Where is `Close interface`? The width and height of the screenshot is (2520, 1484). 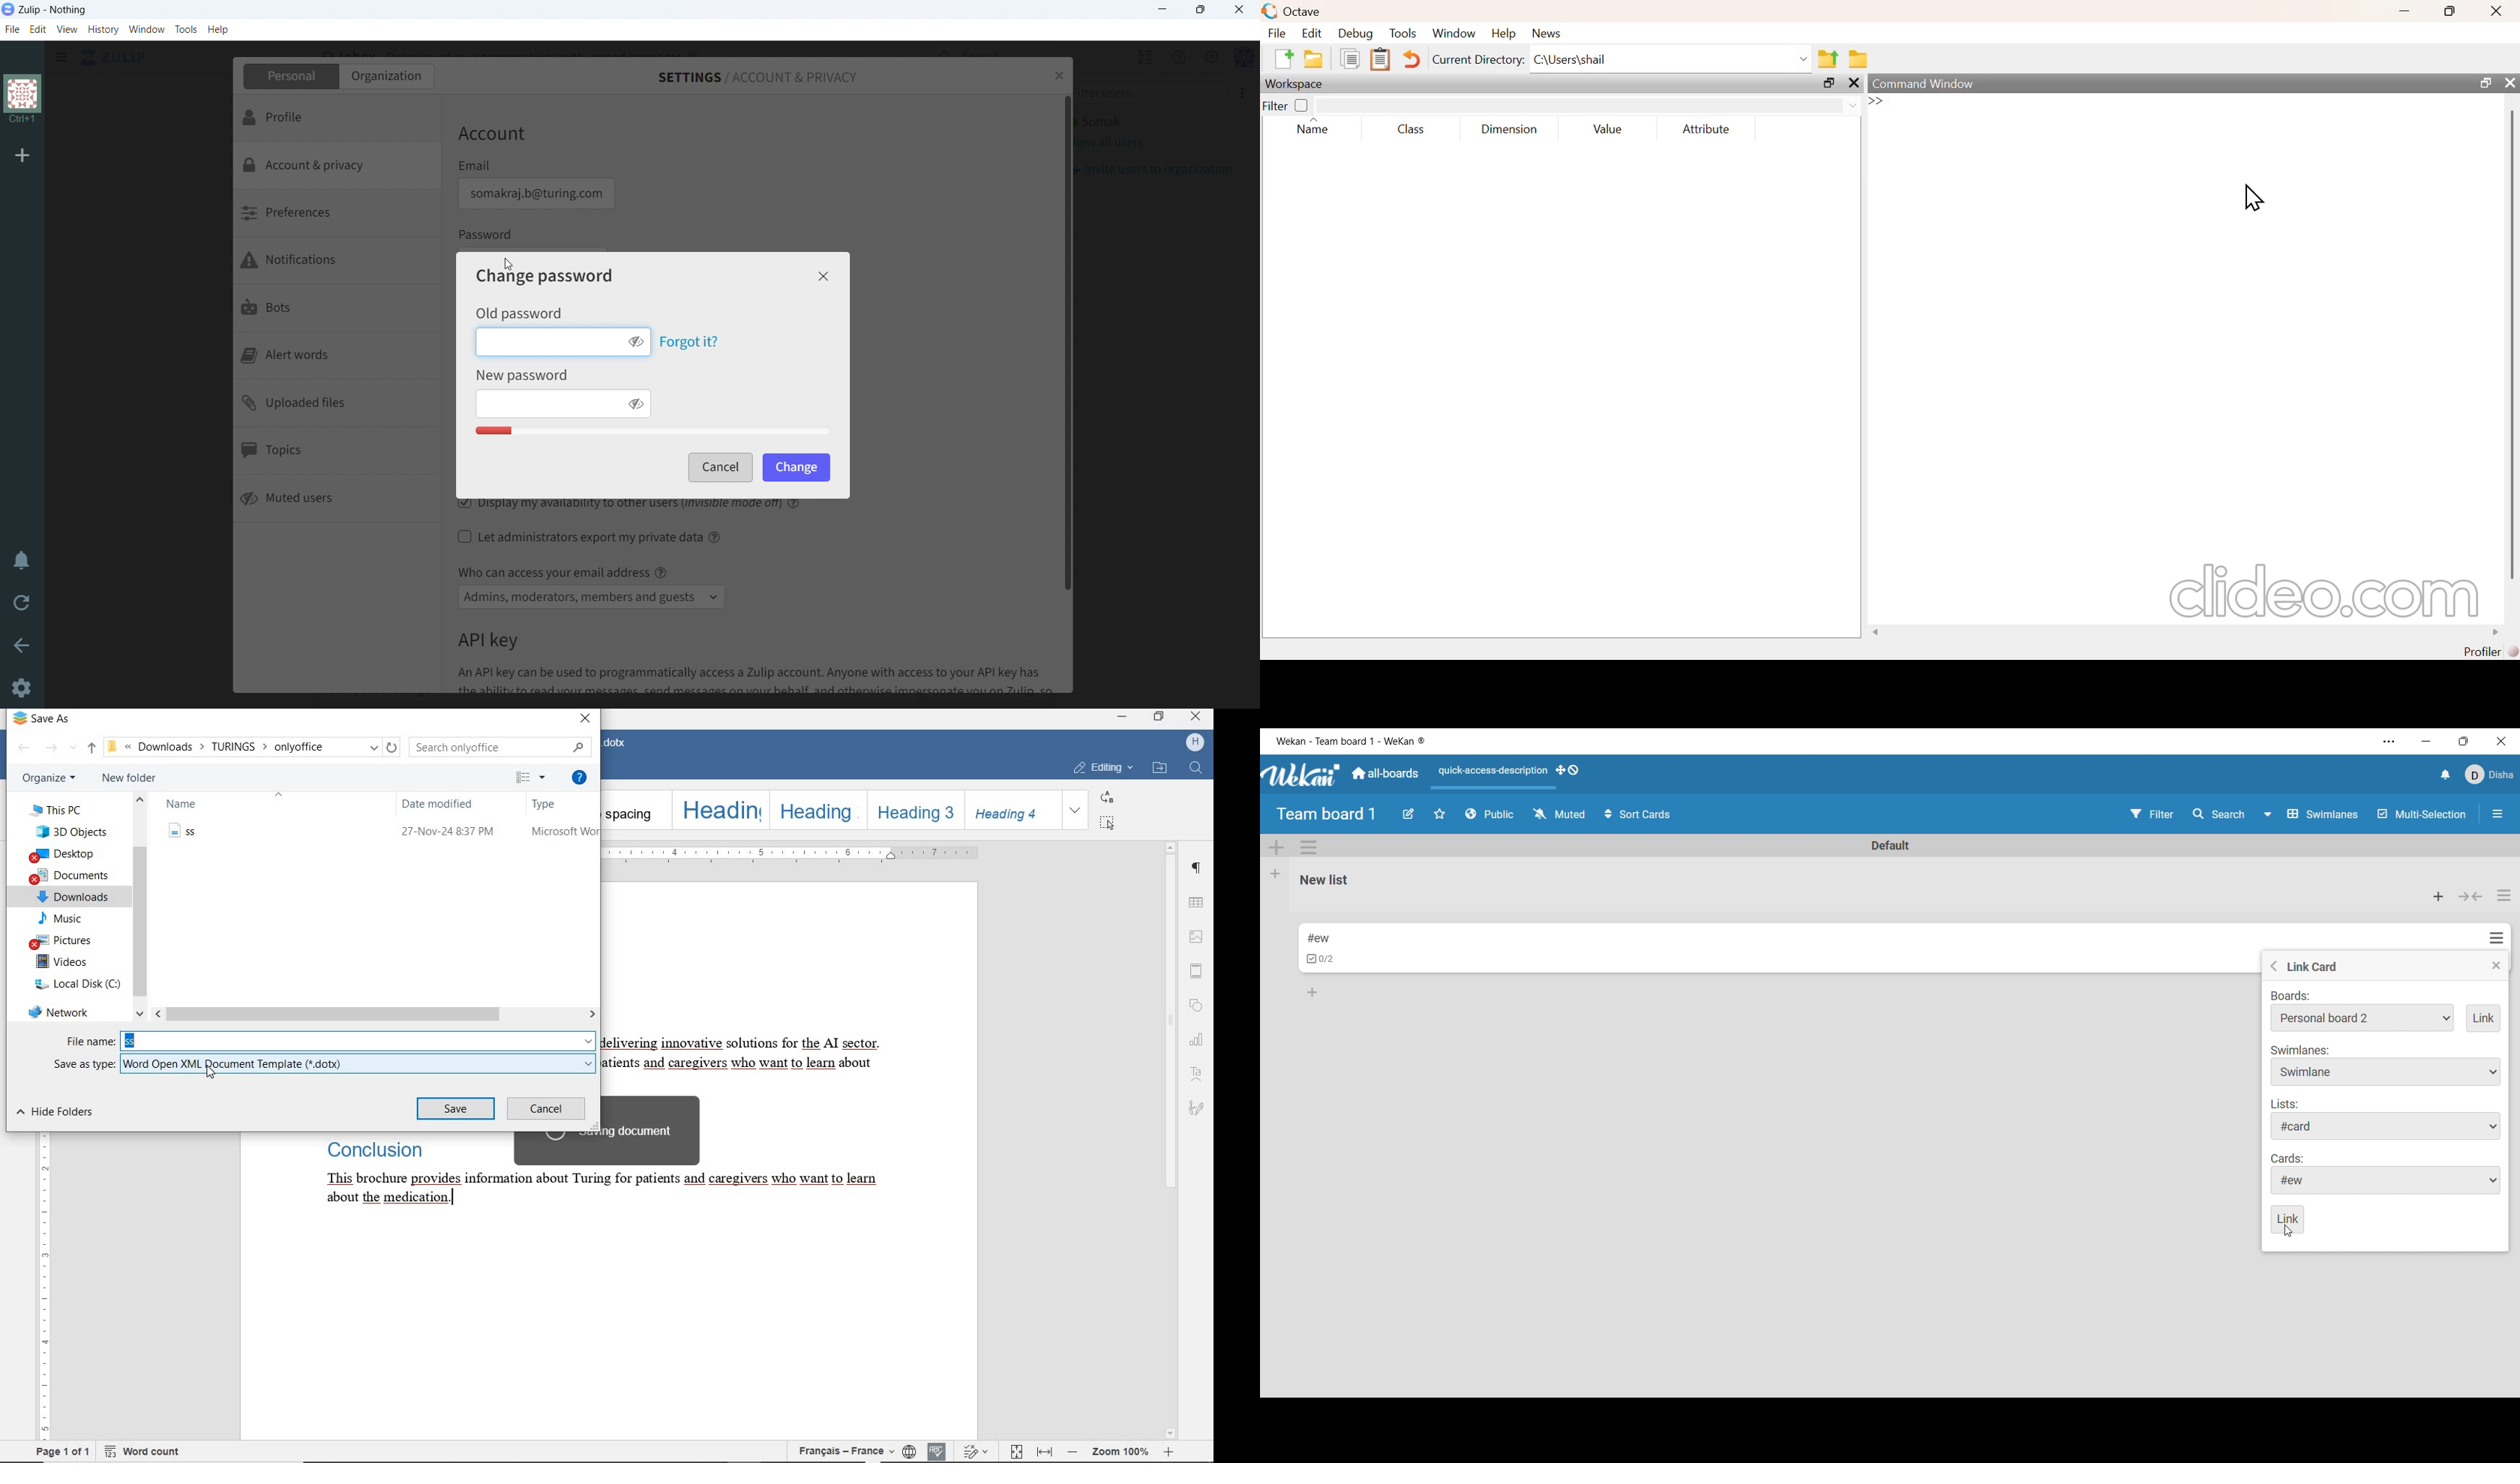 Close interface is located at coordinates (2501, 741).